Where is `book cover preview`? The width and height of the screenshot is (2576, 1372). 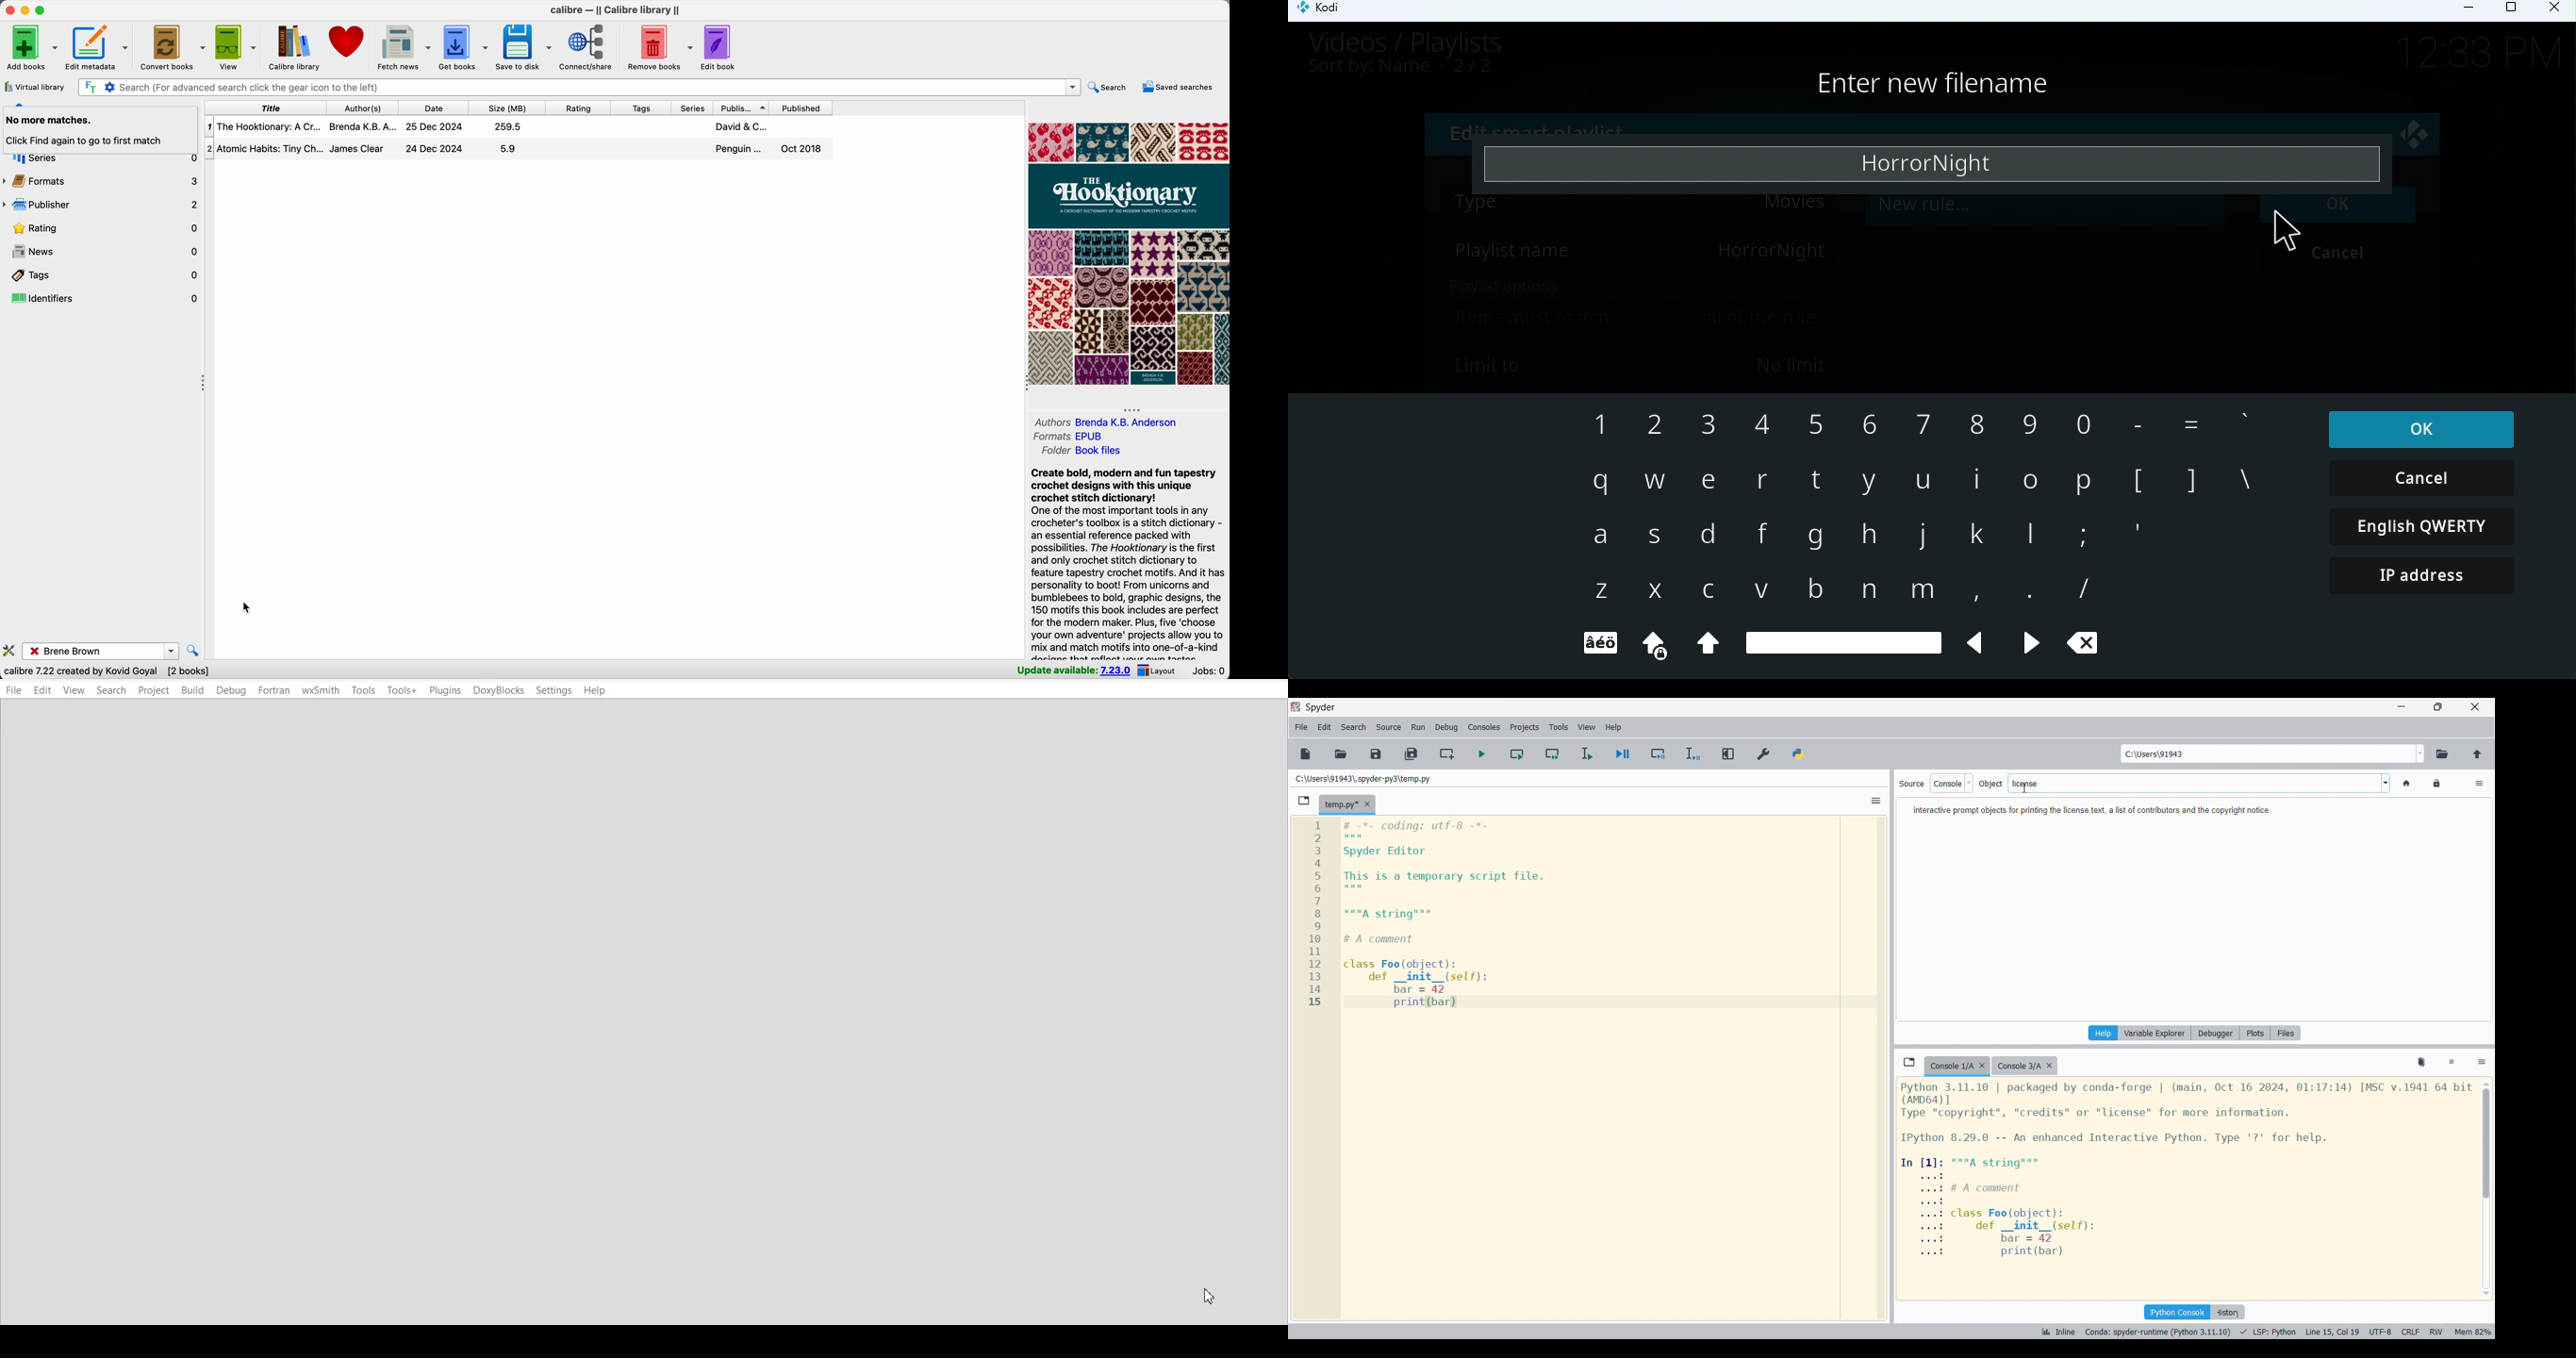
book cover preview is located at coordinates (1128, 252).